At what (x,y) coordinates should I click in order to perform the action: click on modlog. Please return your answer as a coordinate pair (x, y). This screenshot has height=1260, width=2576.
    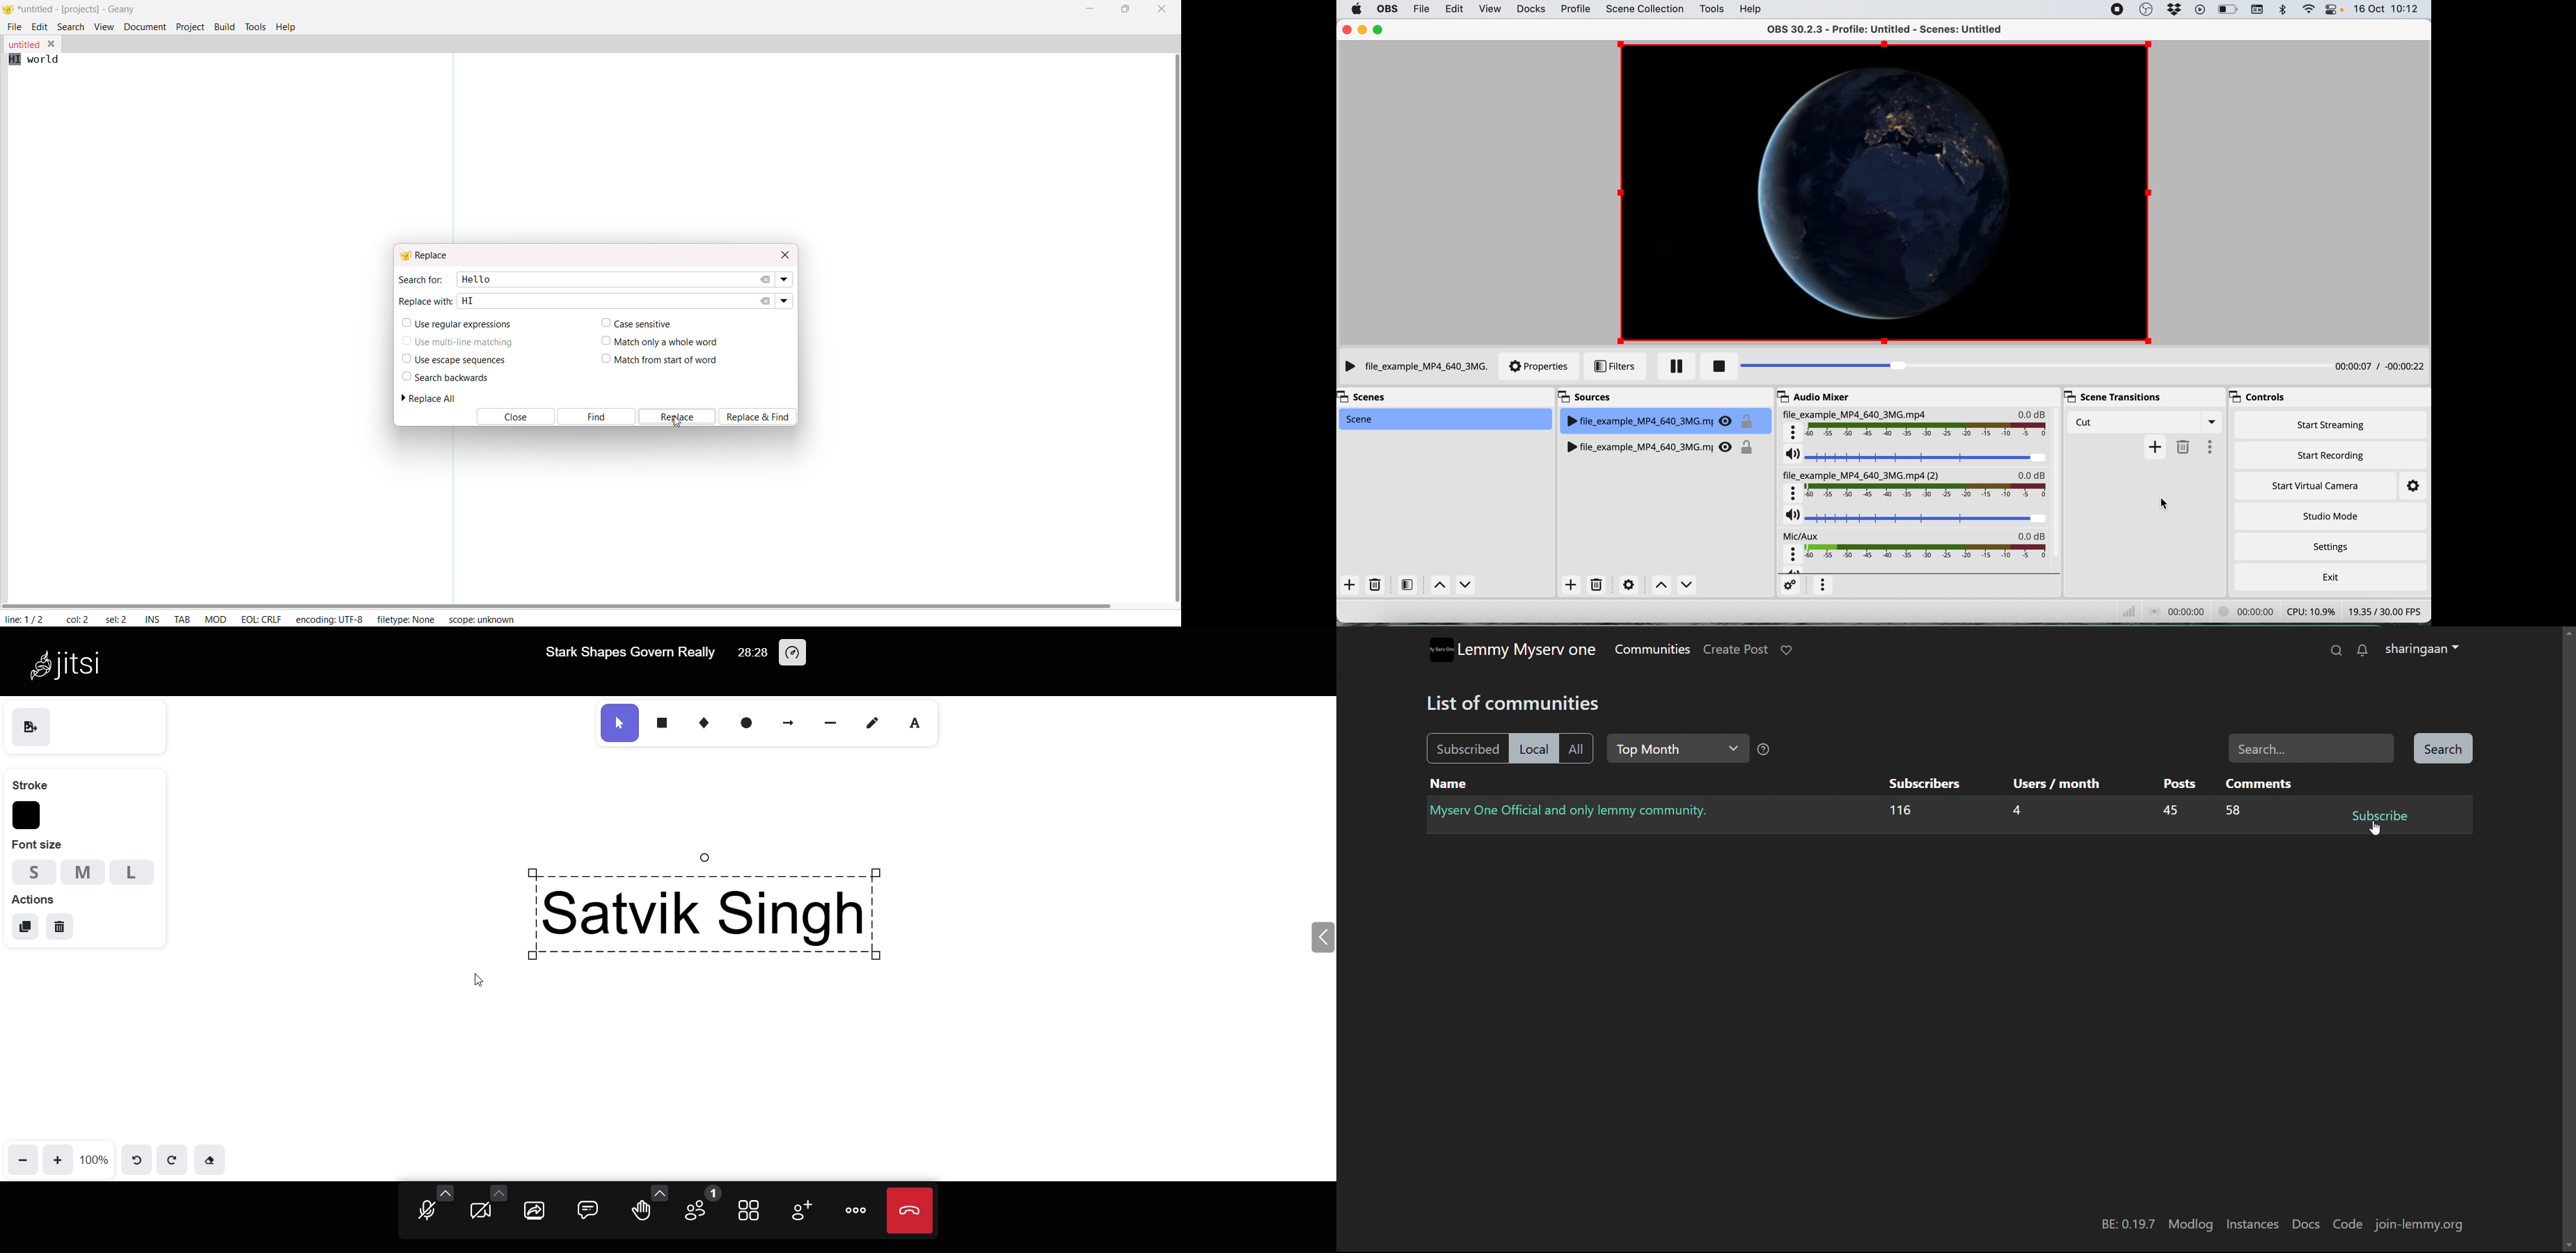
    Looking at the image, I should click on (2191, 1225).